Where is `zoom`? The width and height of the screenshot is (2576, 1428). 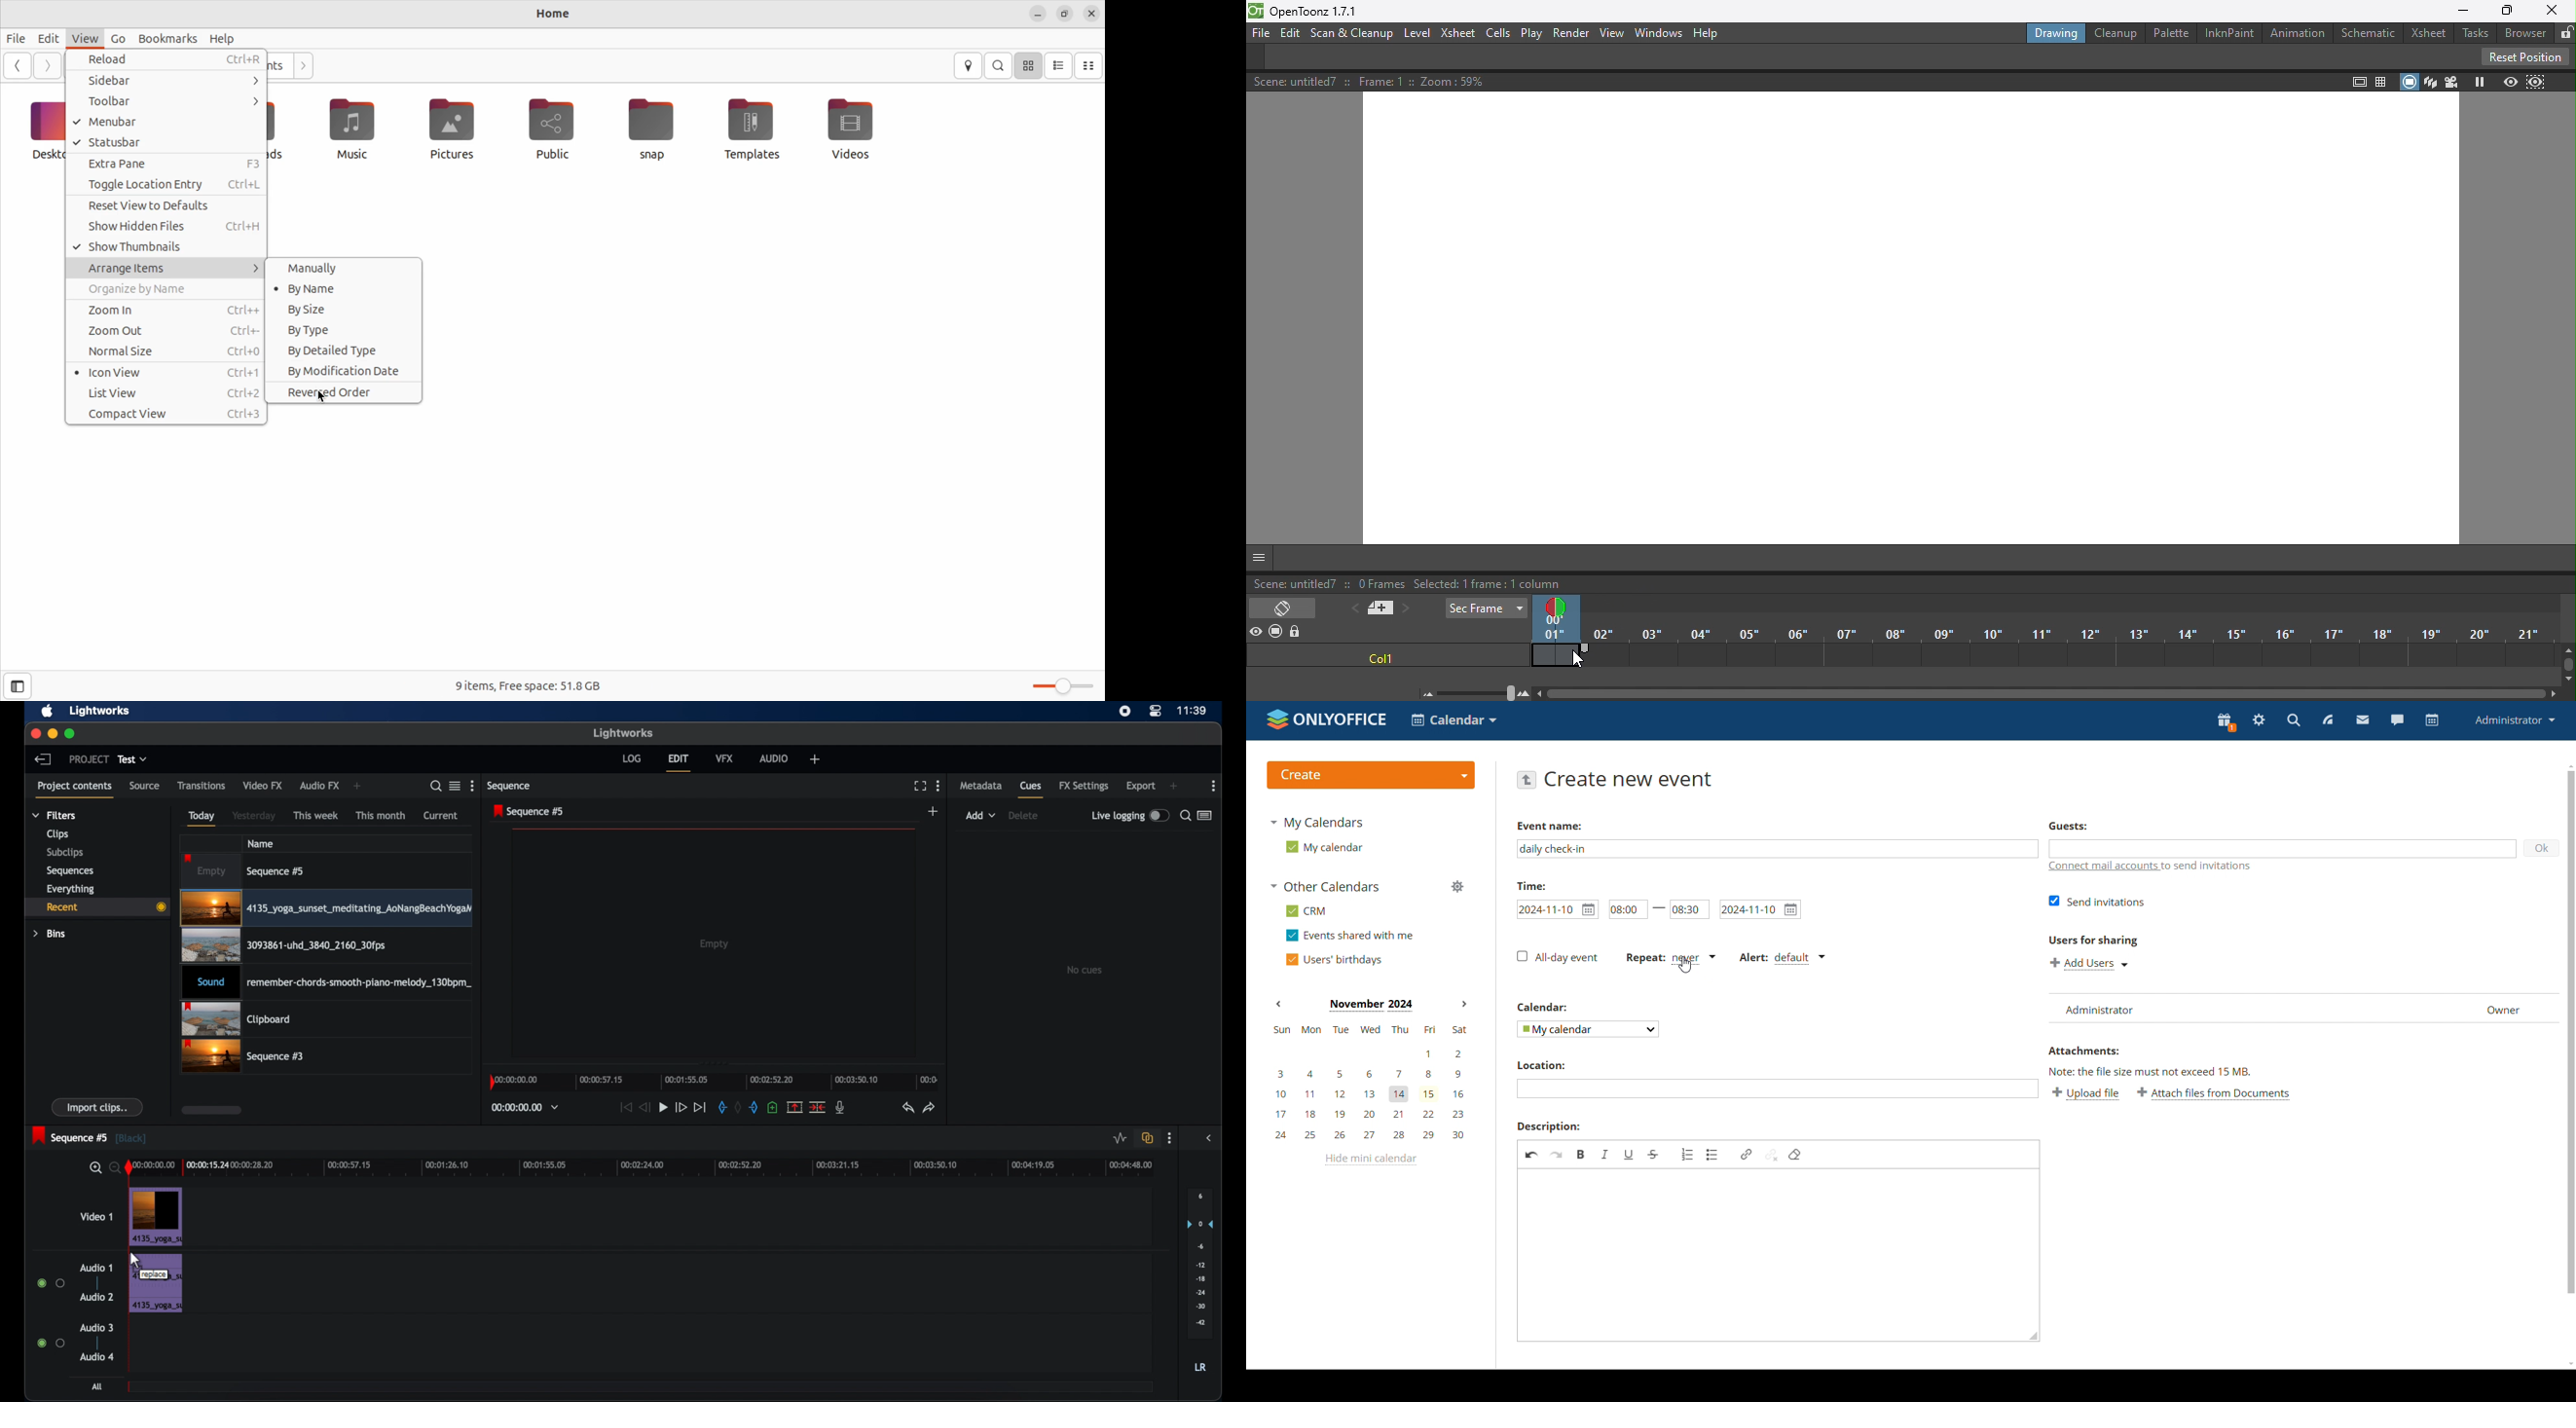 zoom is located at coordinates (103, 1168).